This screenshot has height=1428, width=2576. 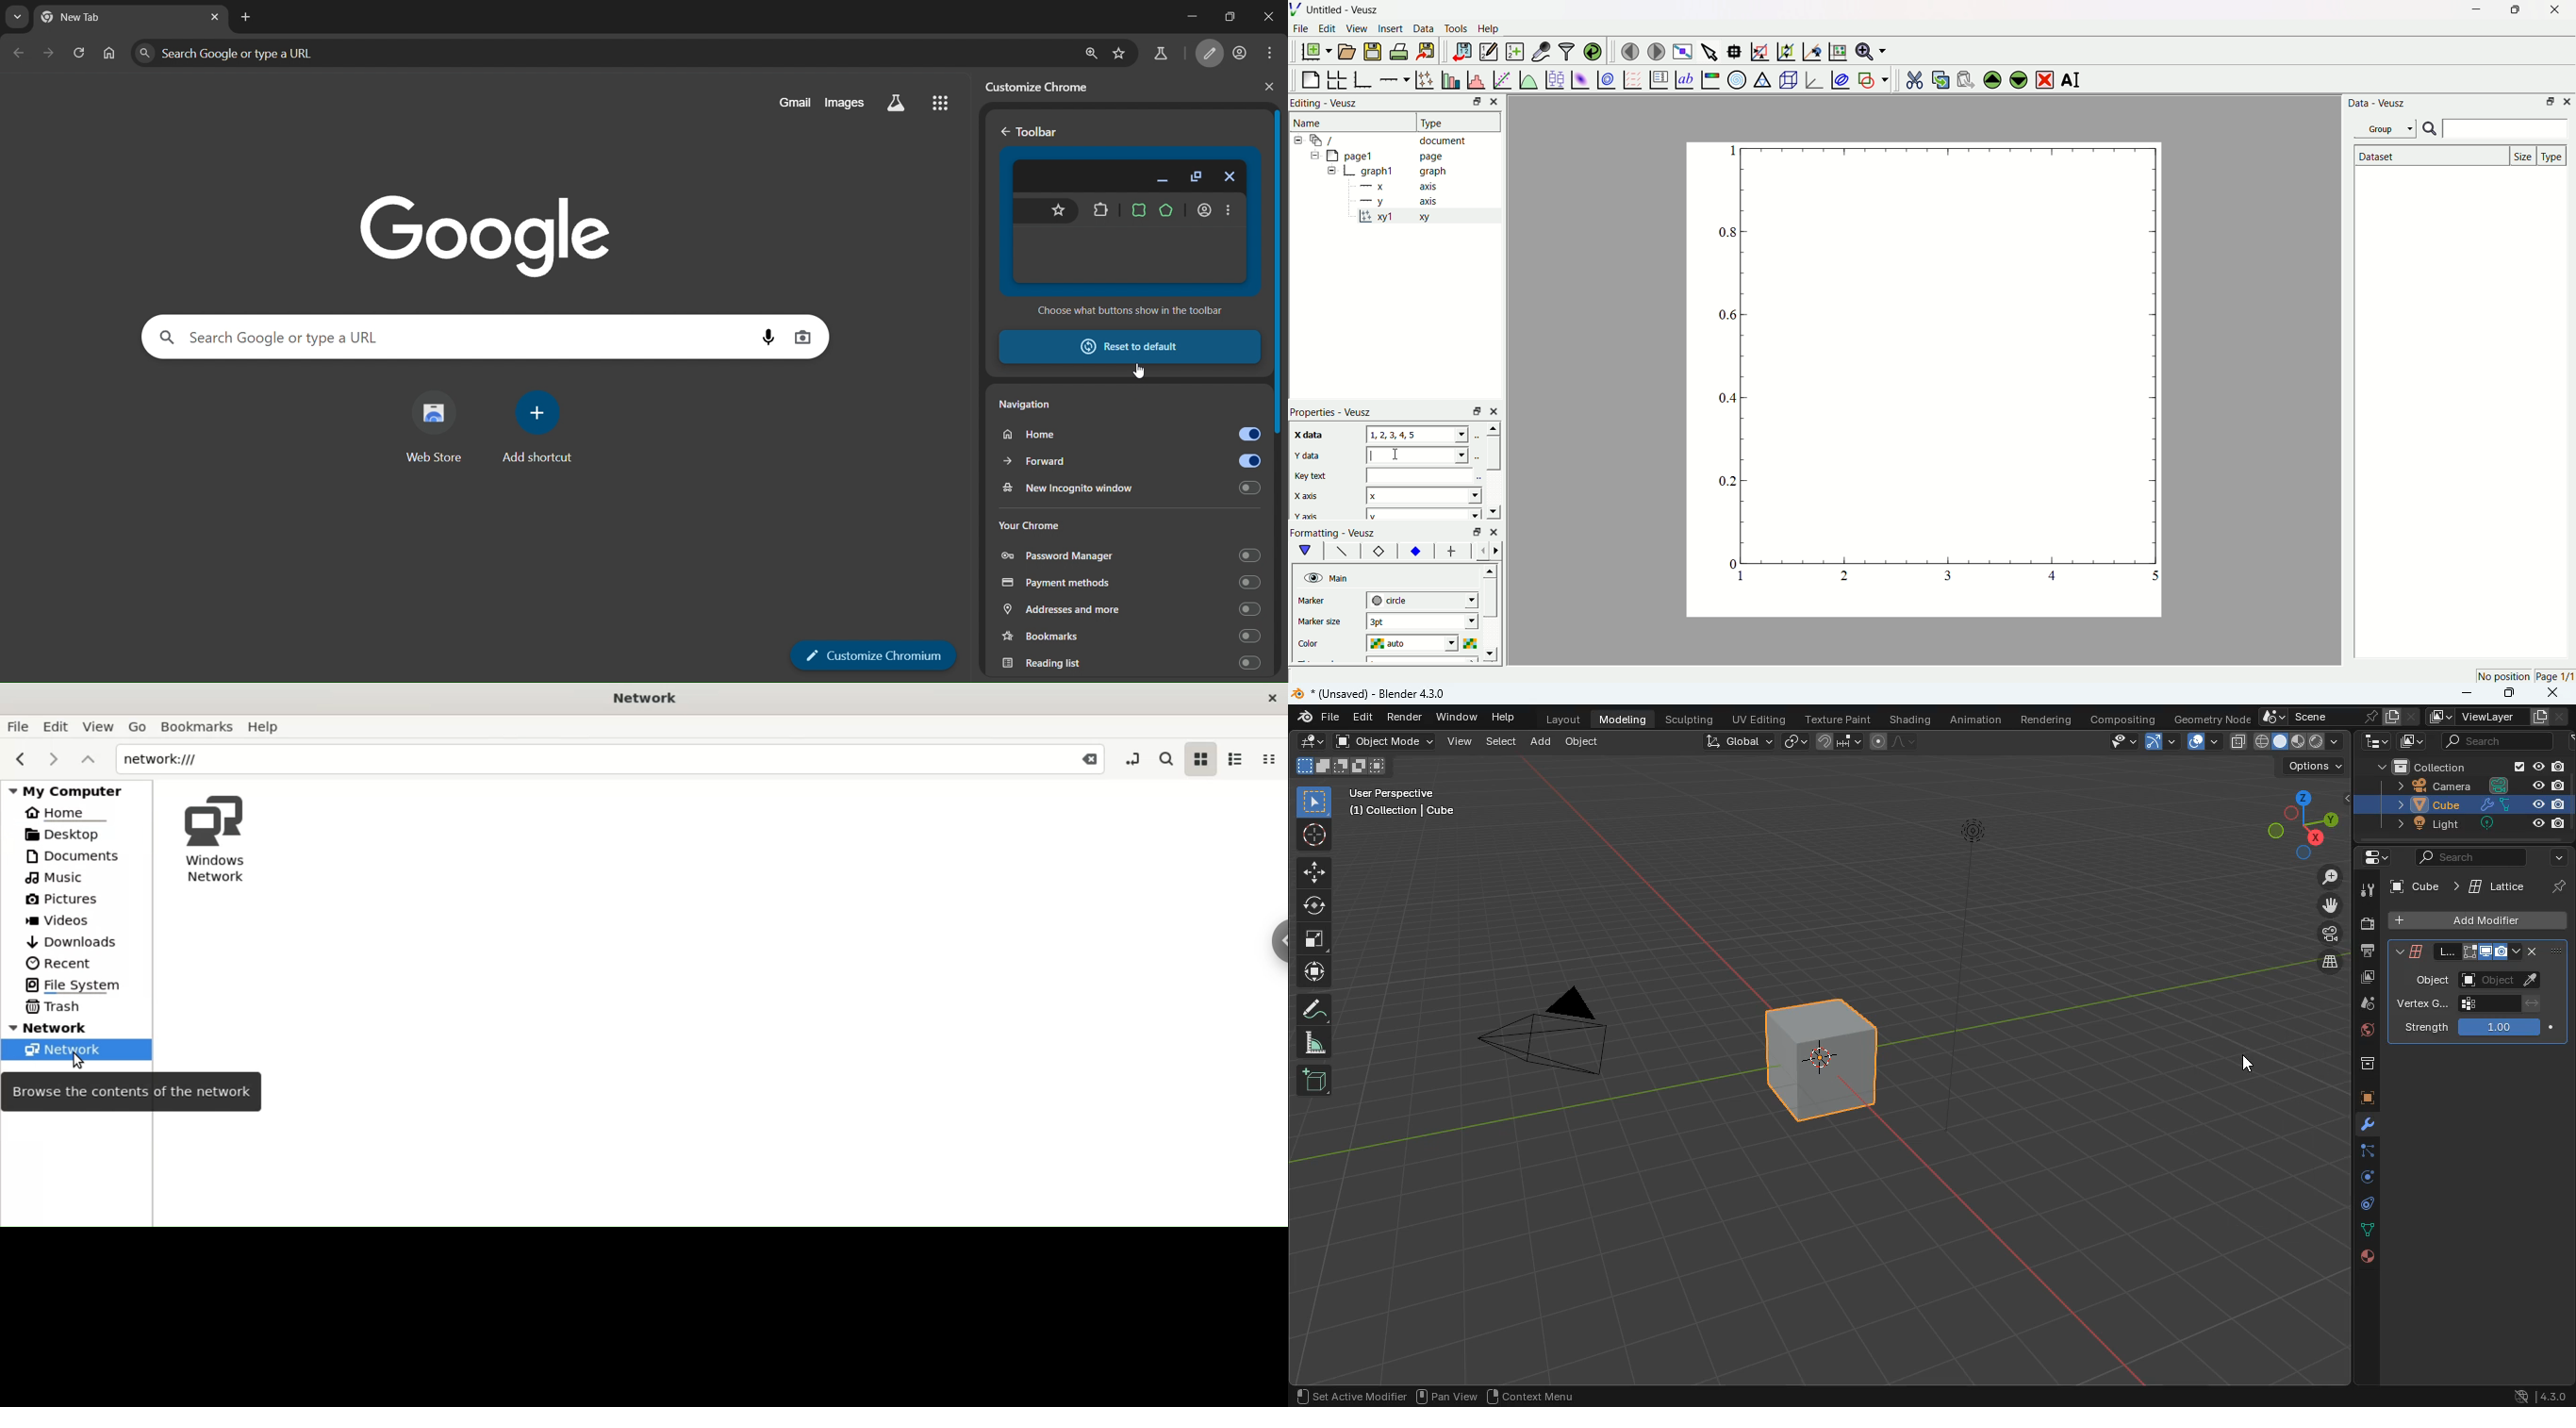 What do you see at coordinates (1327, 104) in the screenshot?
I see `Editing - Veusz` at bounding box center [1327, 104].